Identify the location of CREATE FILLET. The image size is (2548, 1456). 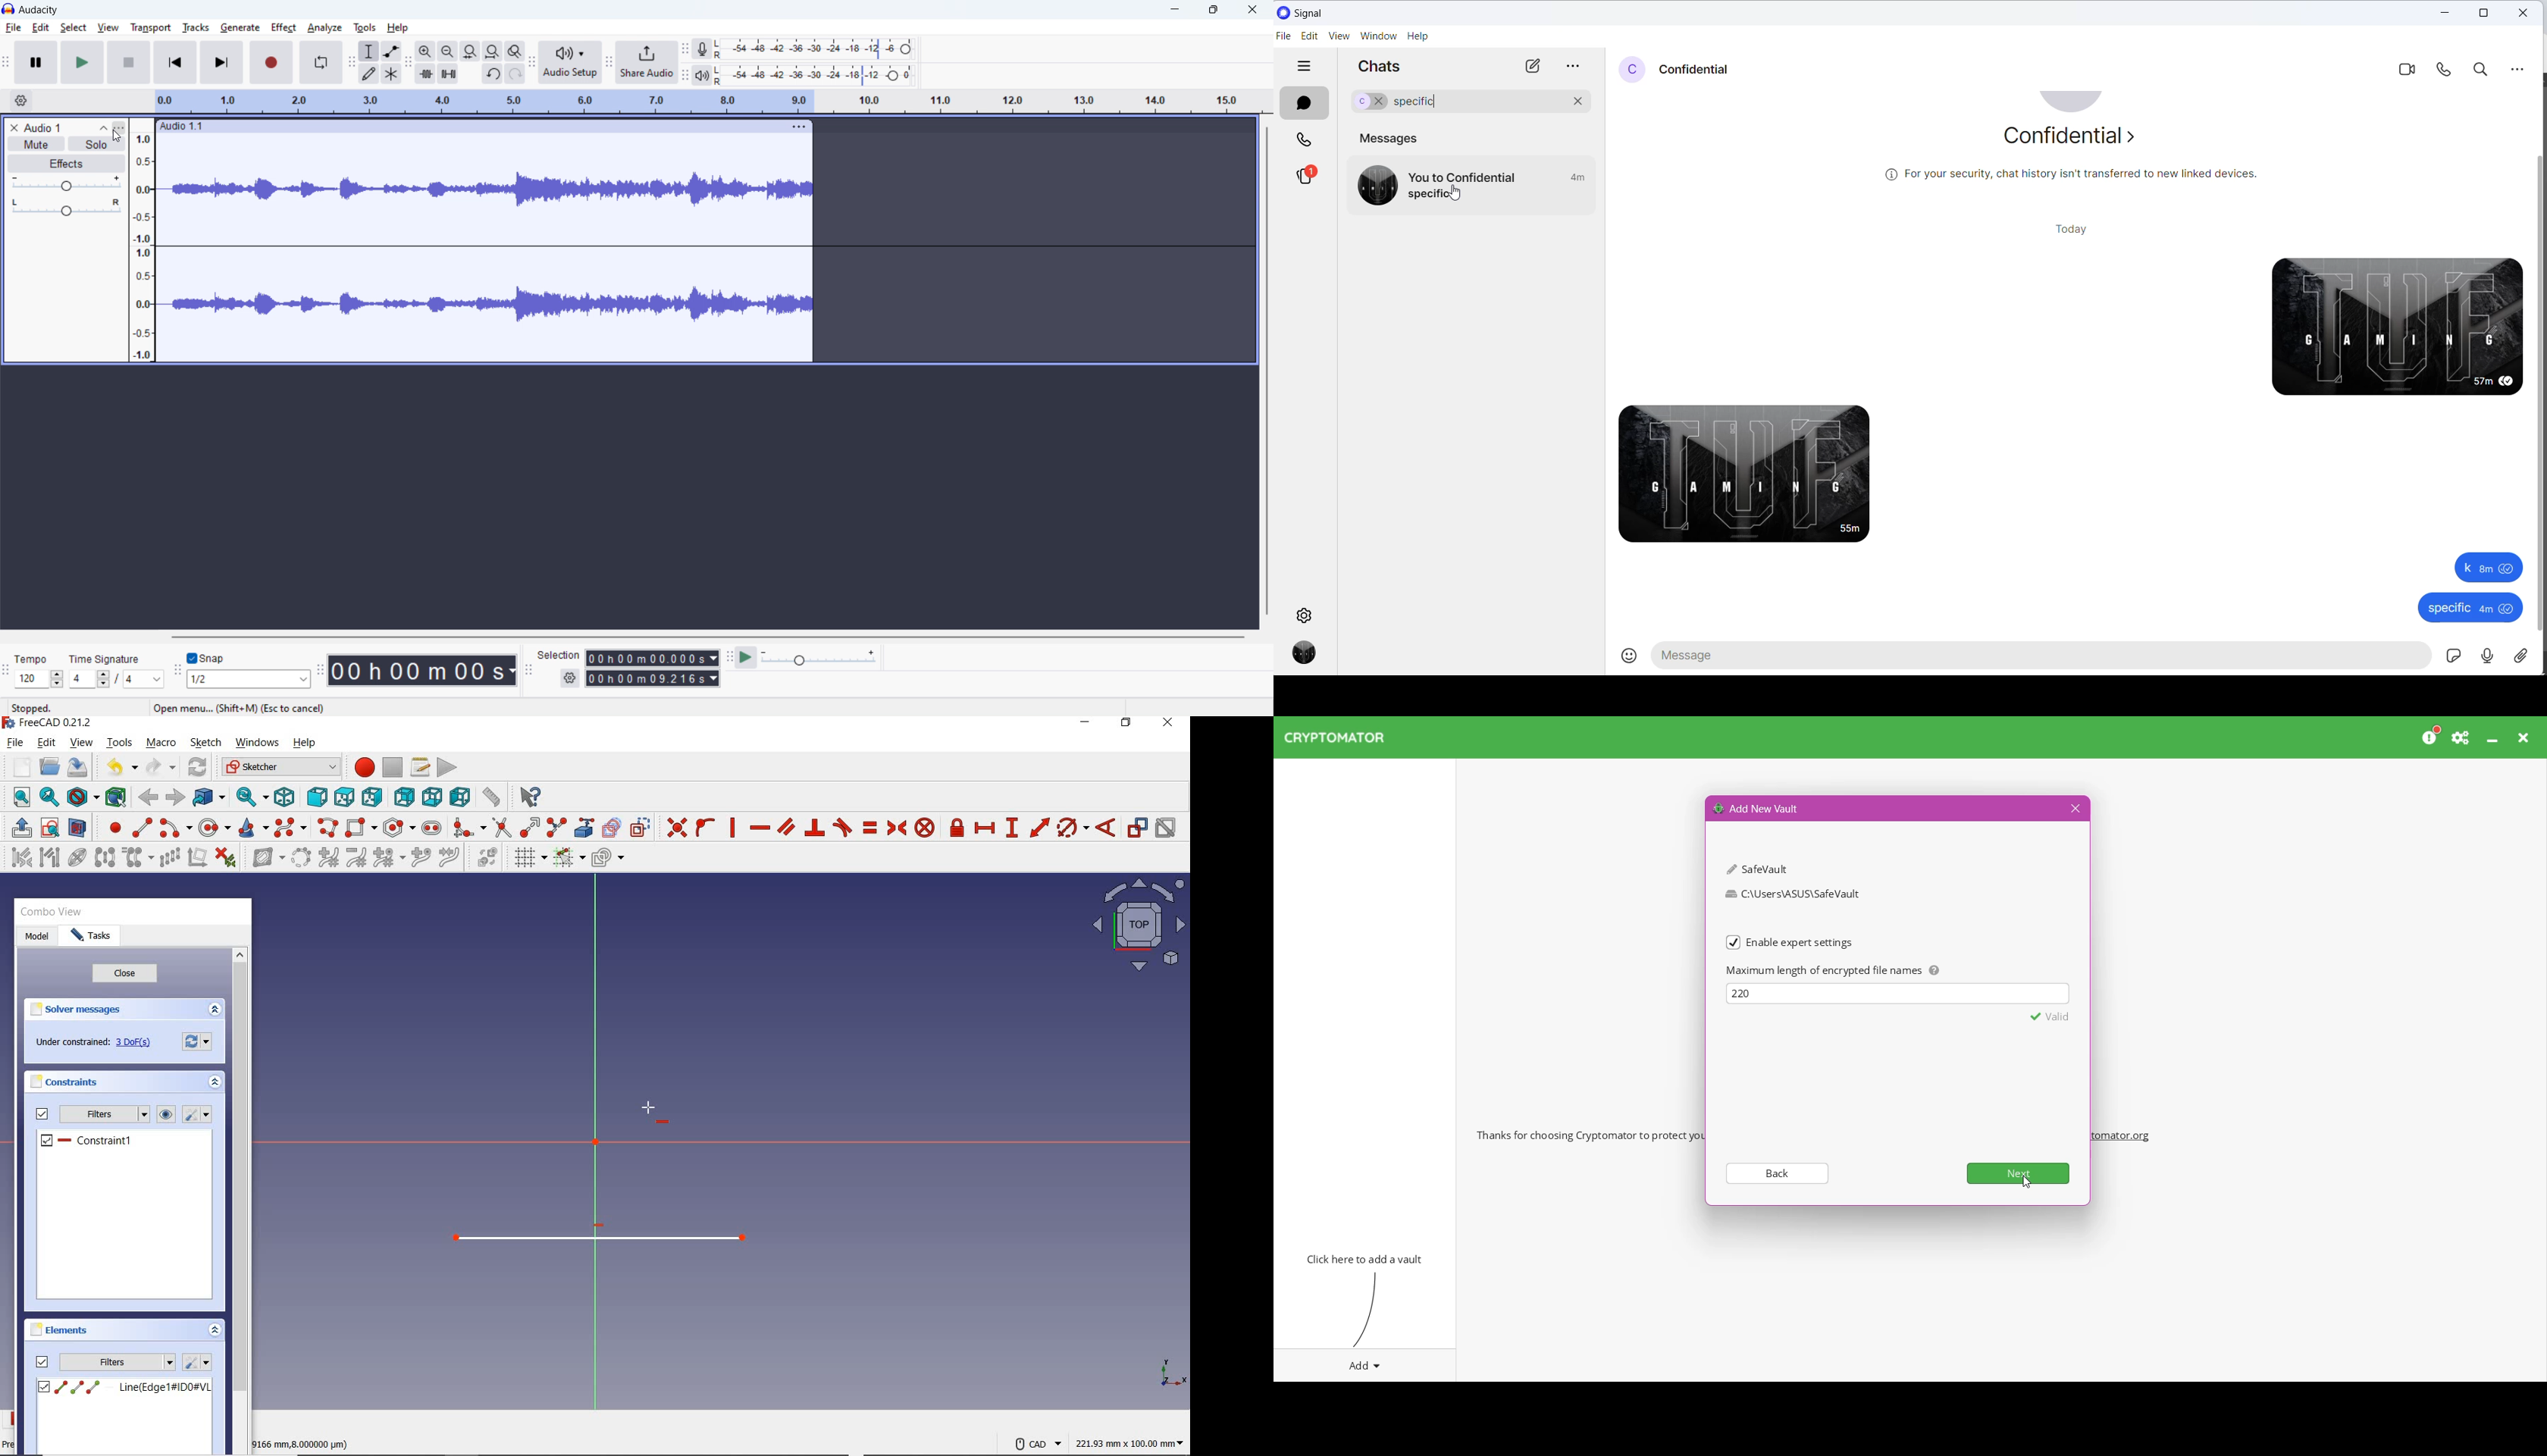
(468, 826).